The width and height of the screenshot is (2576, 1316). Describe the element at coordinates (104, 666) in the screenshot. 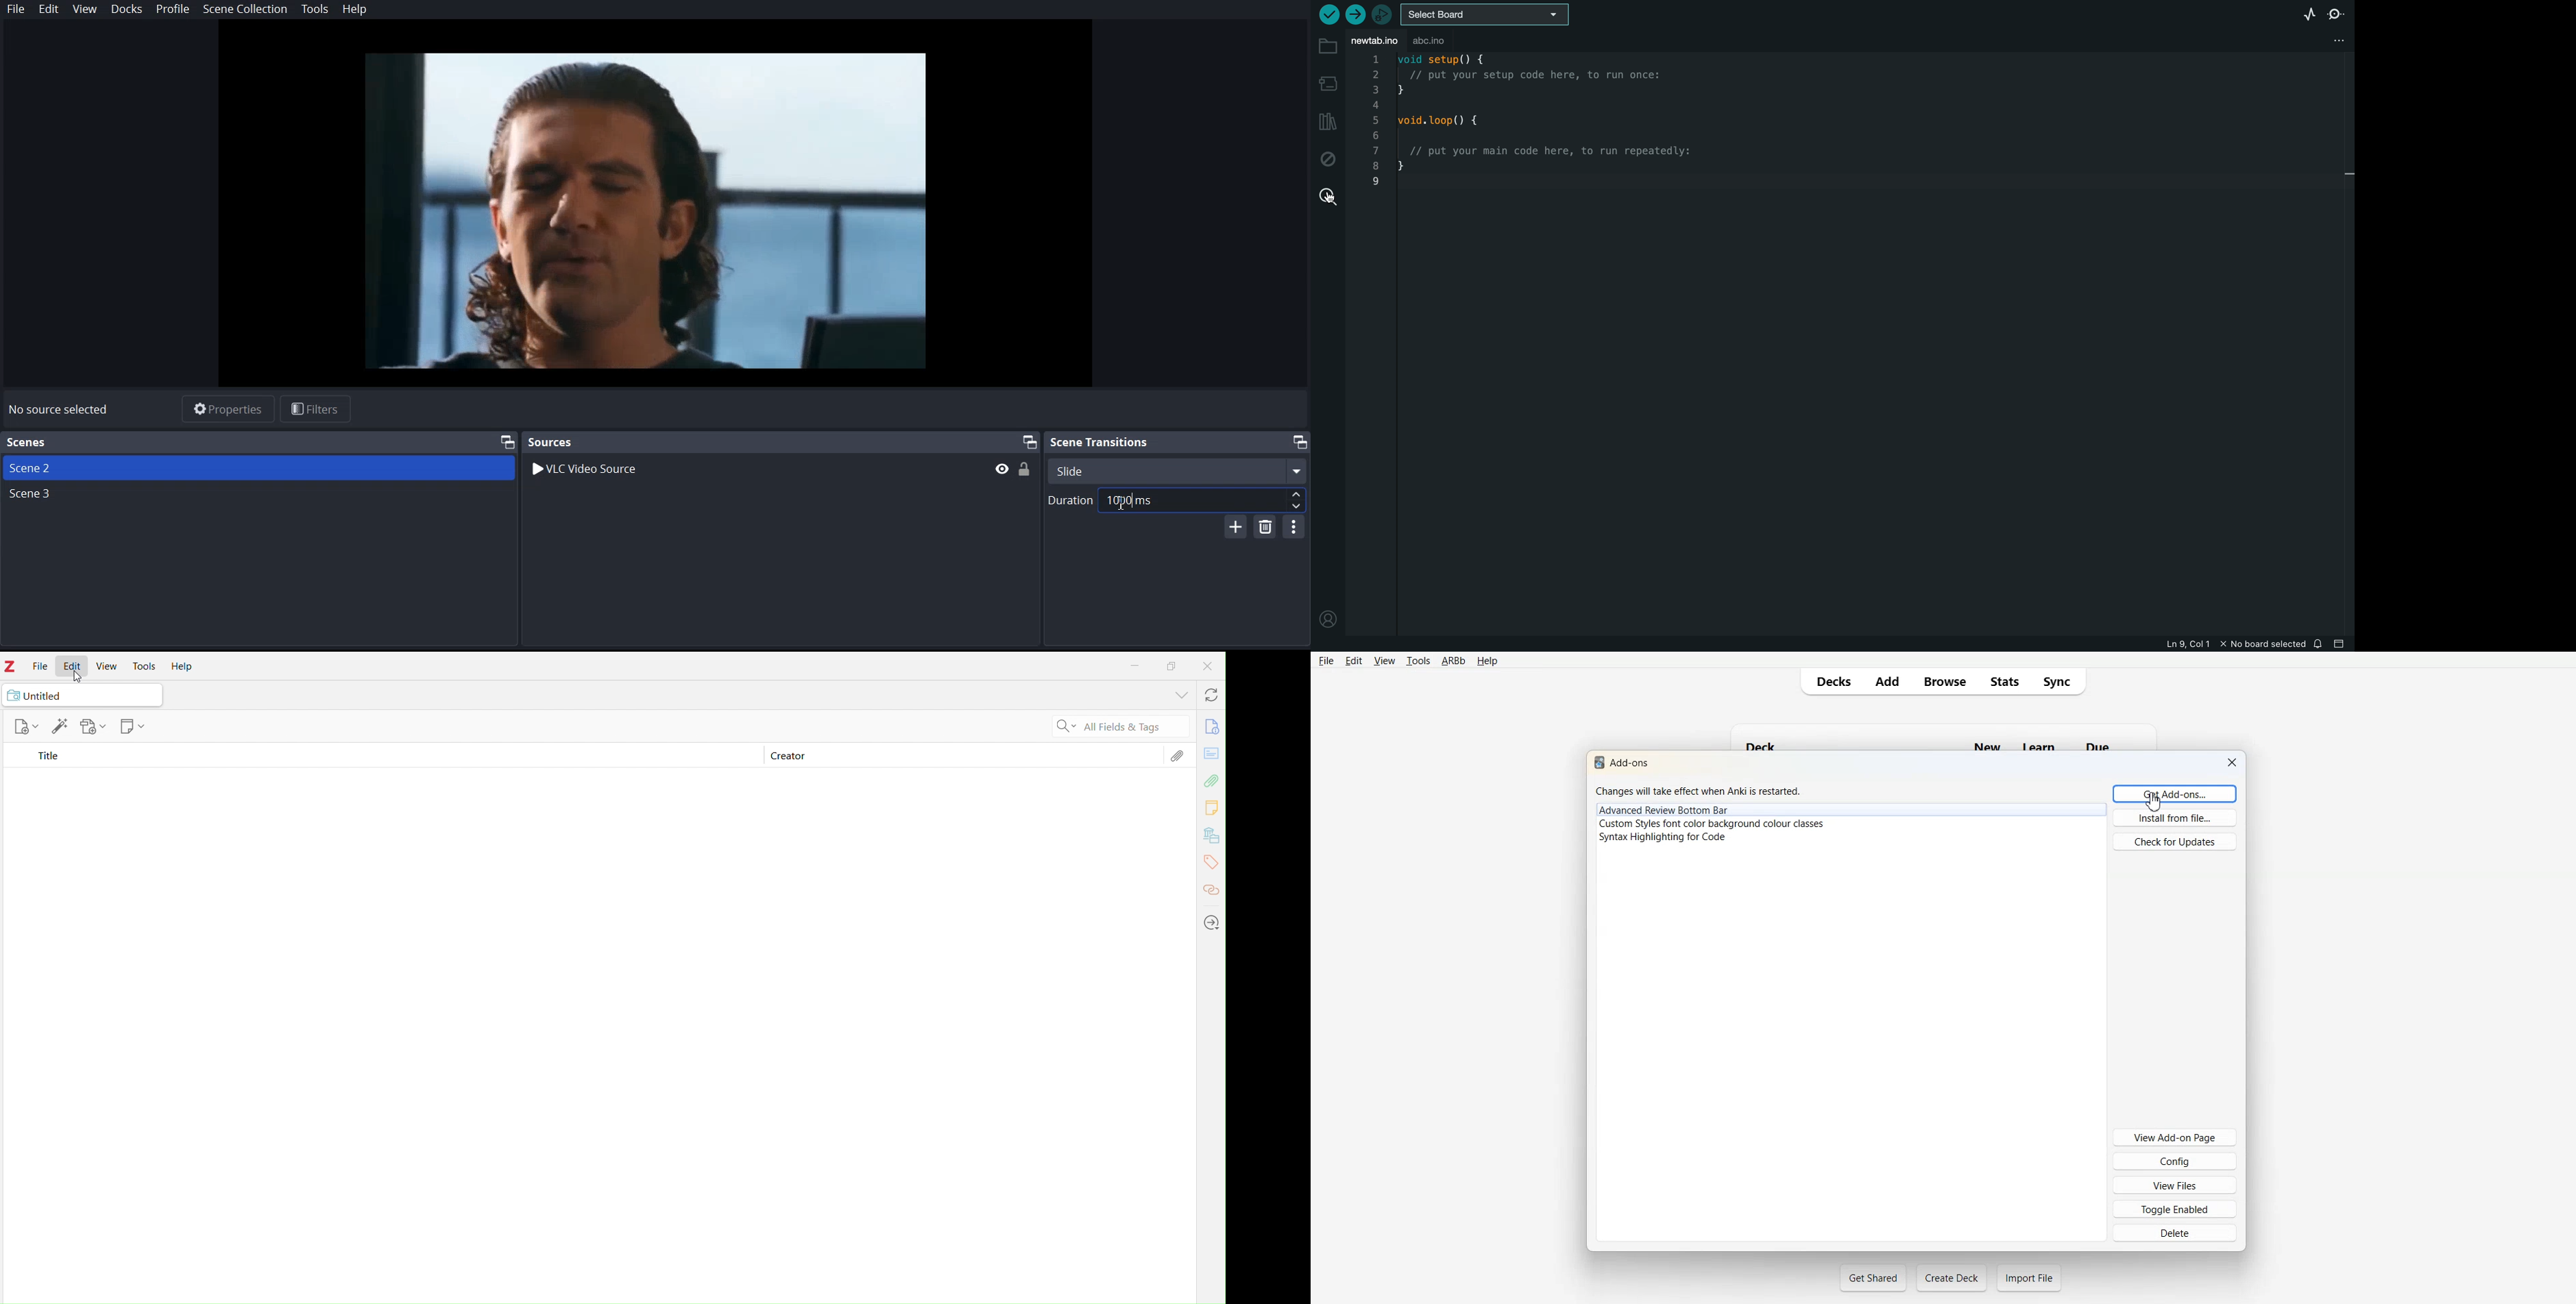

I see `View` at that location.